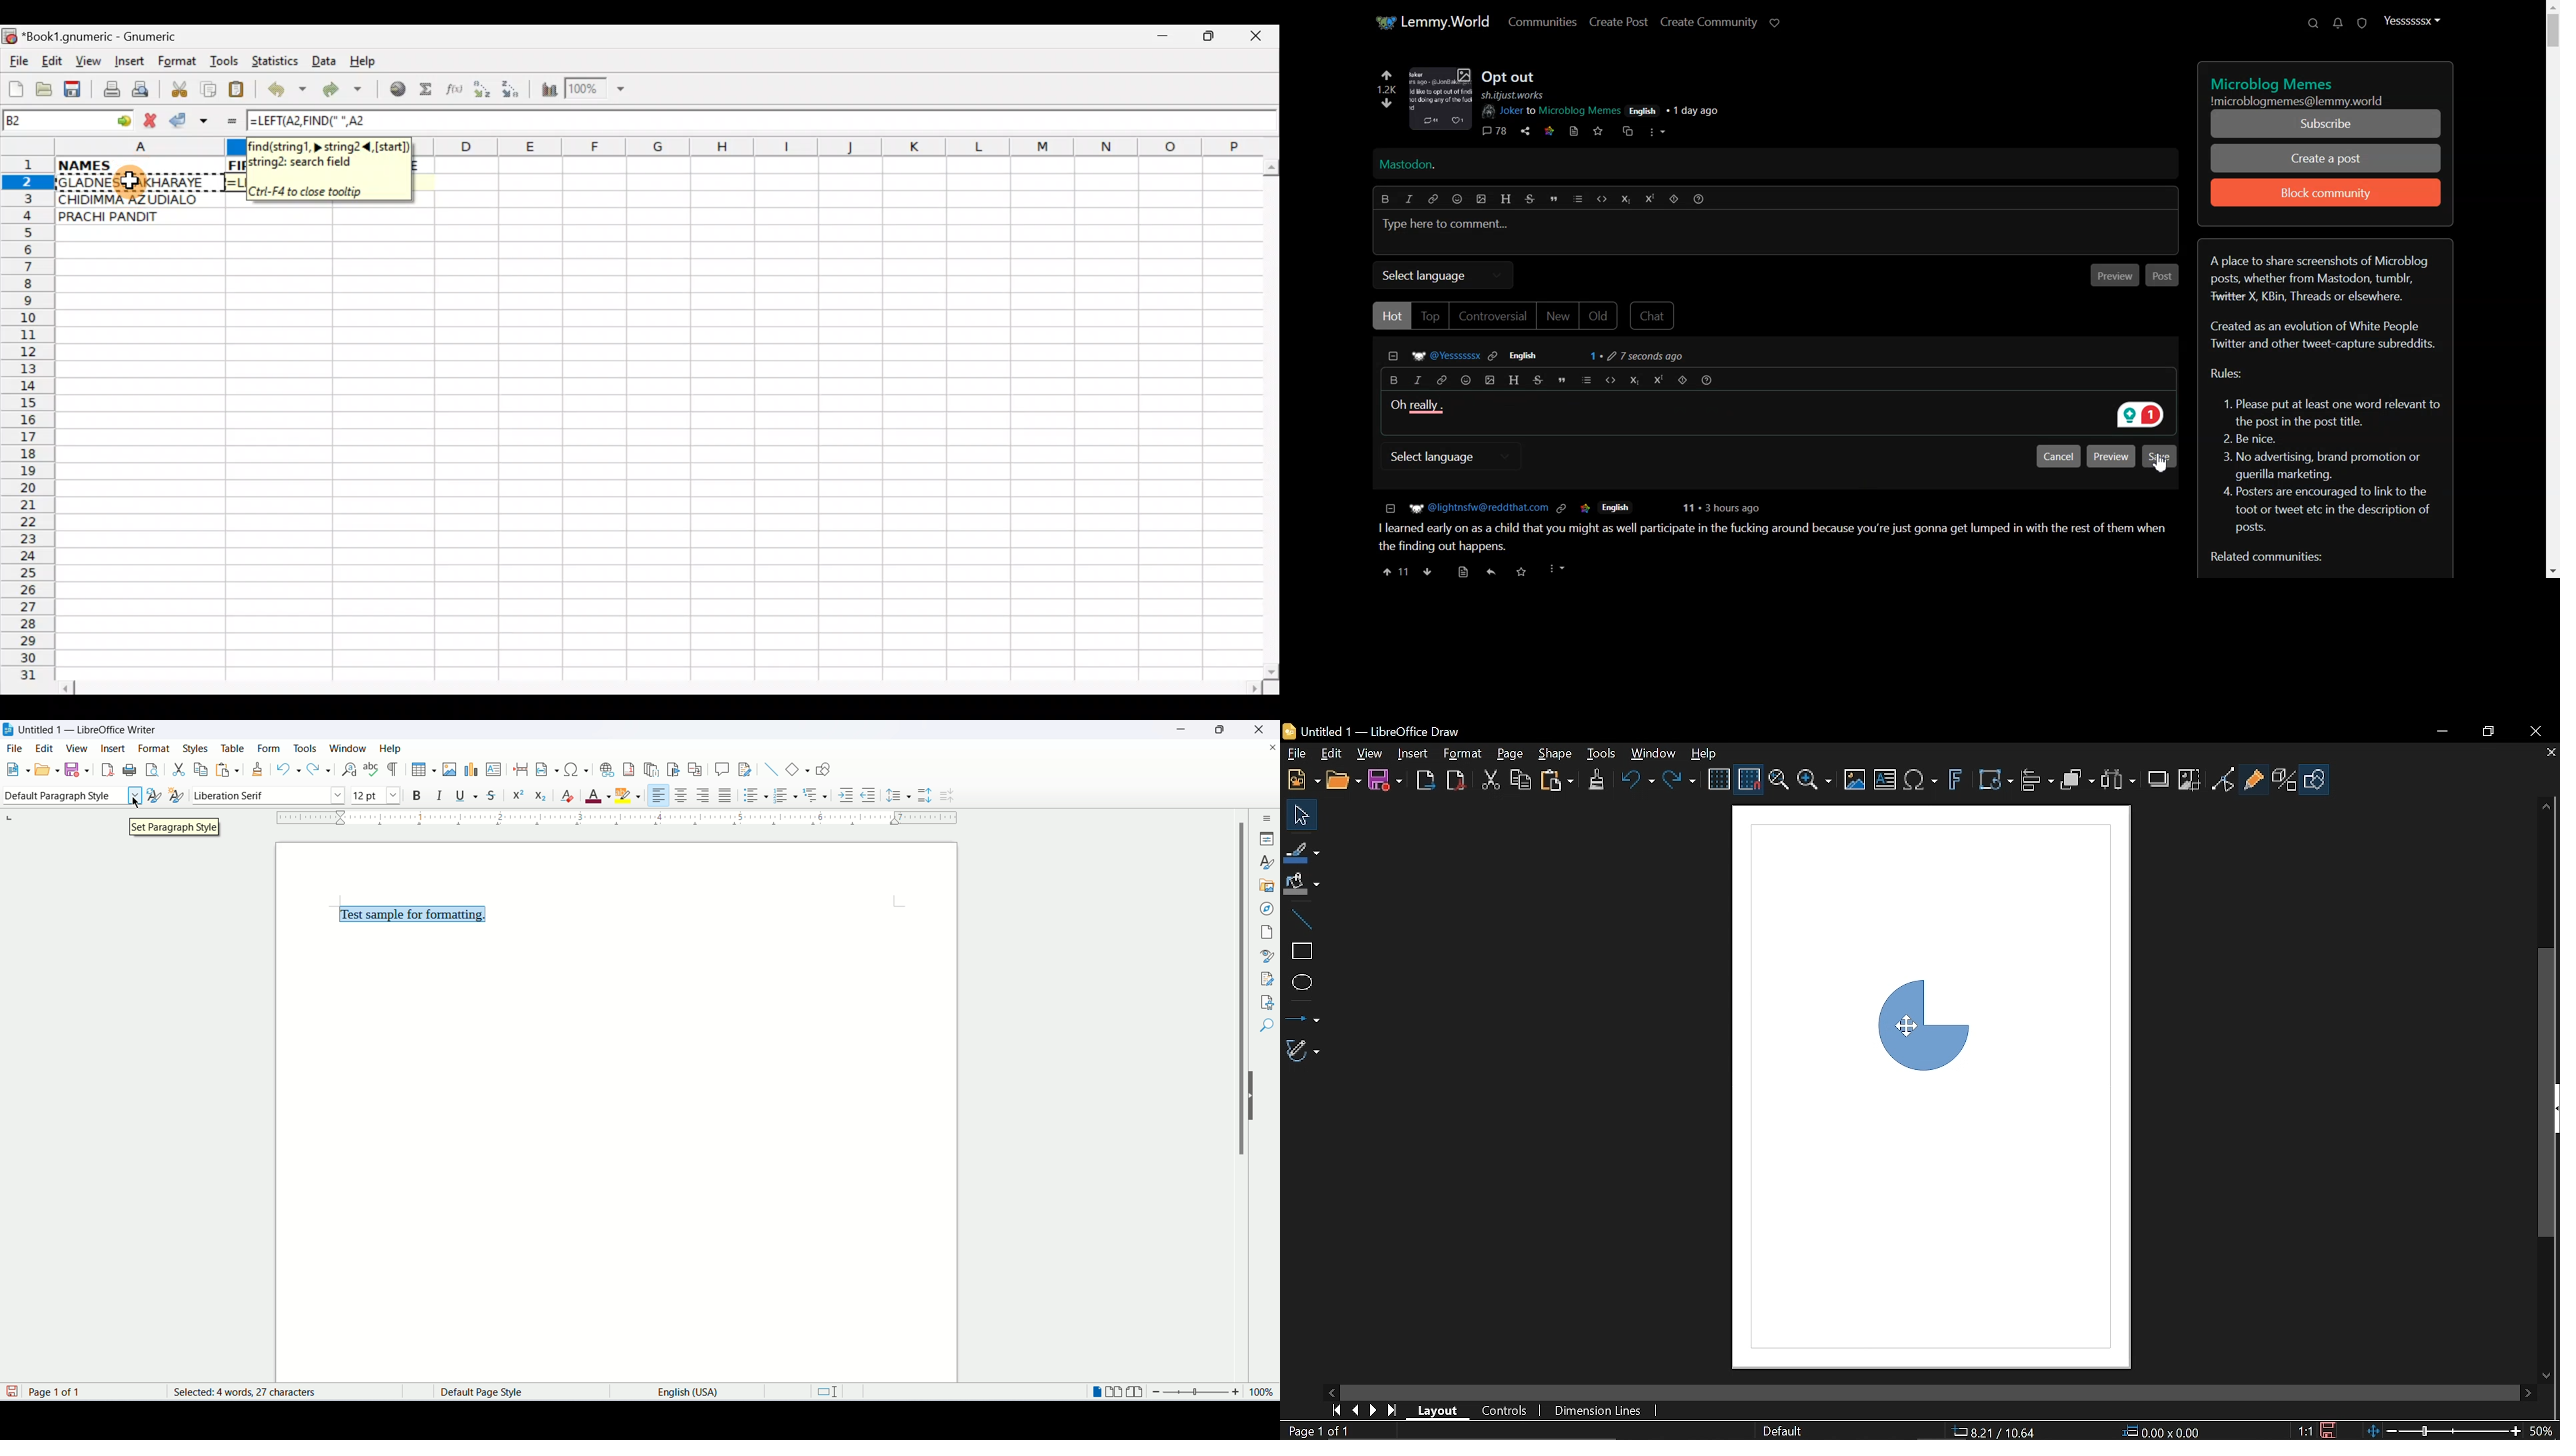 The image size is (2576, 1456). I want to click on Hyperlink, so click(1434, 199).